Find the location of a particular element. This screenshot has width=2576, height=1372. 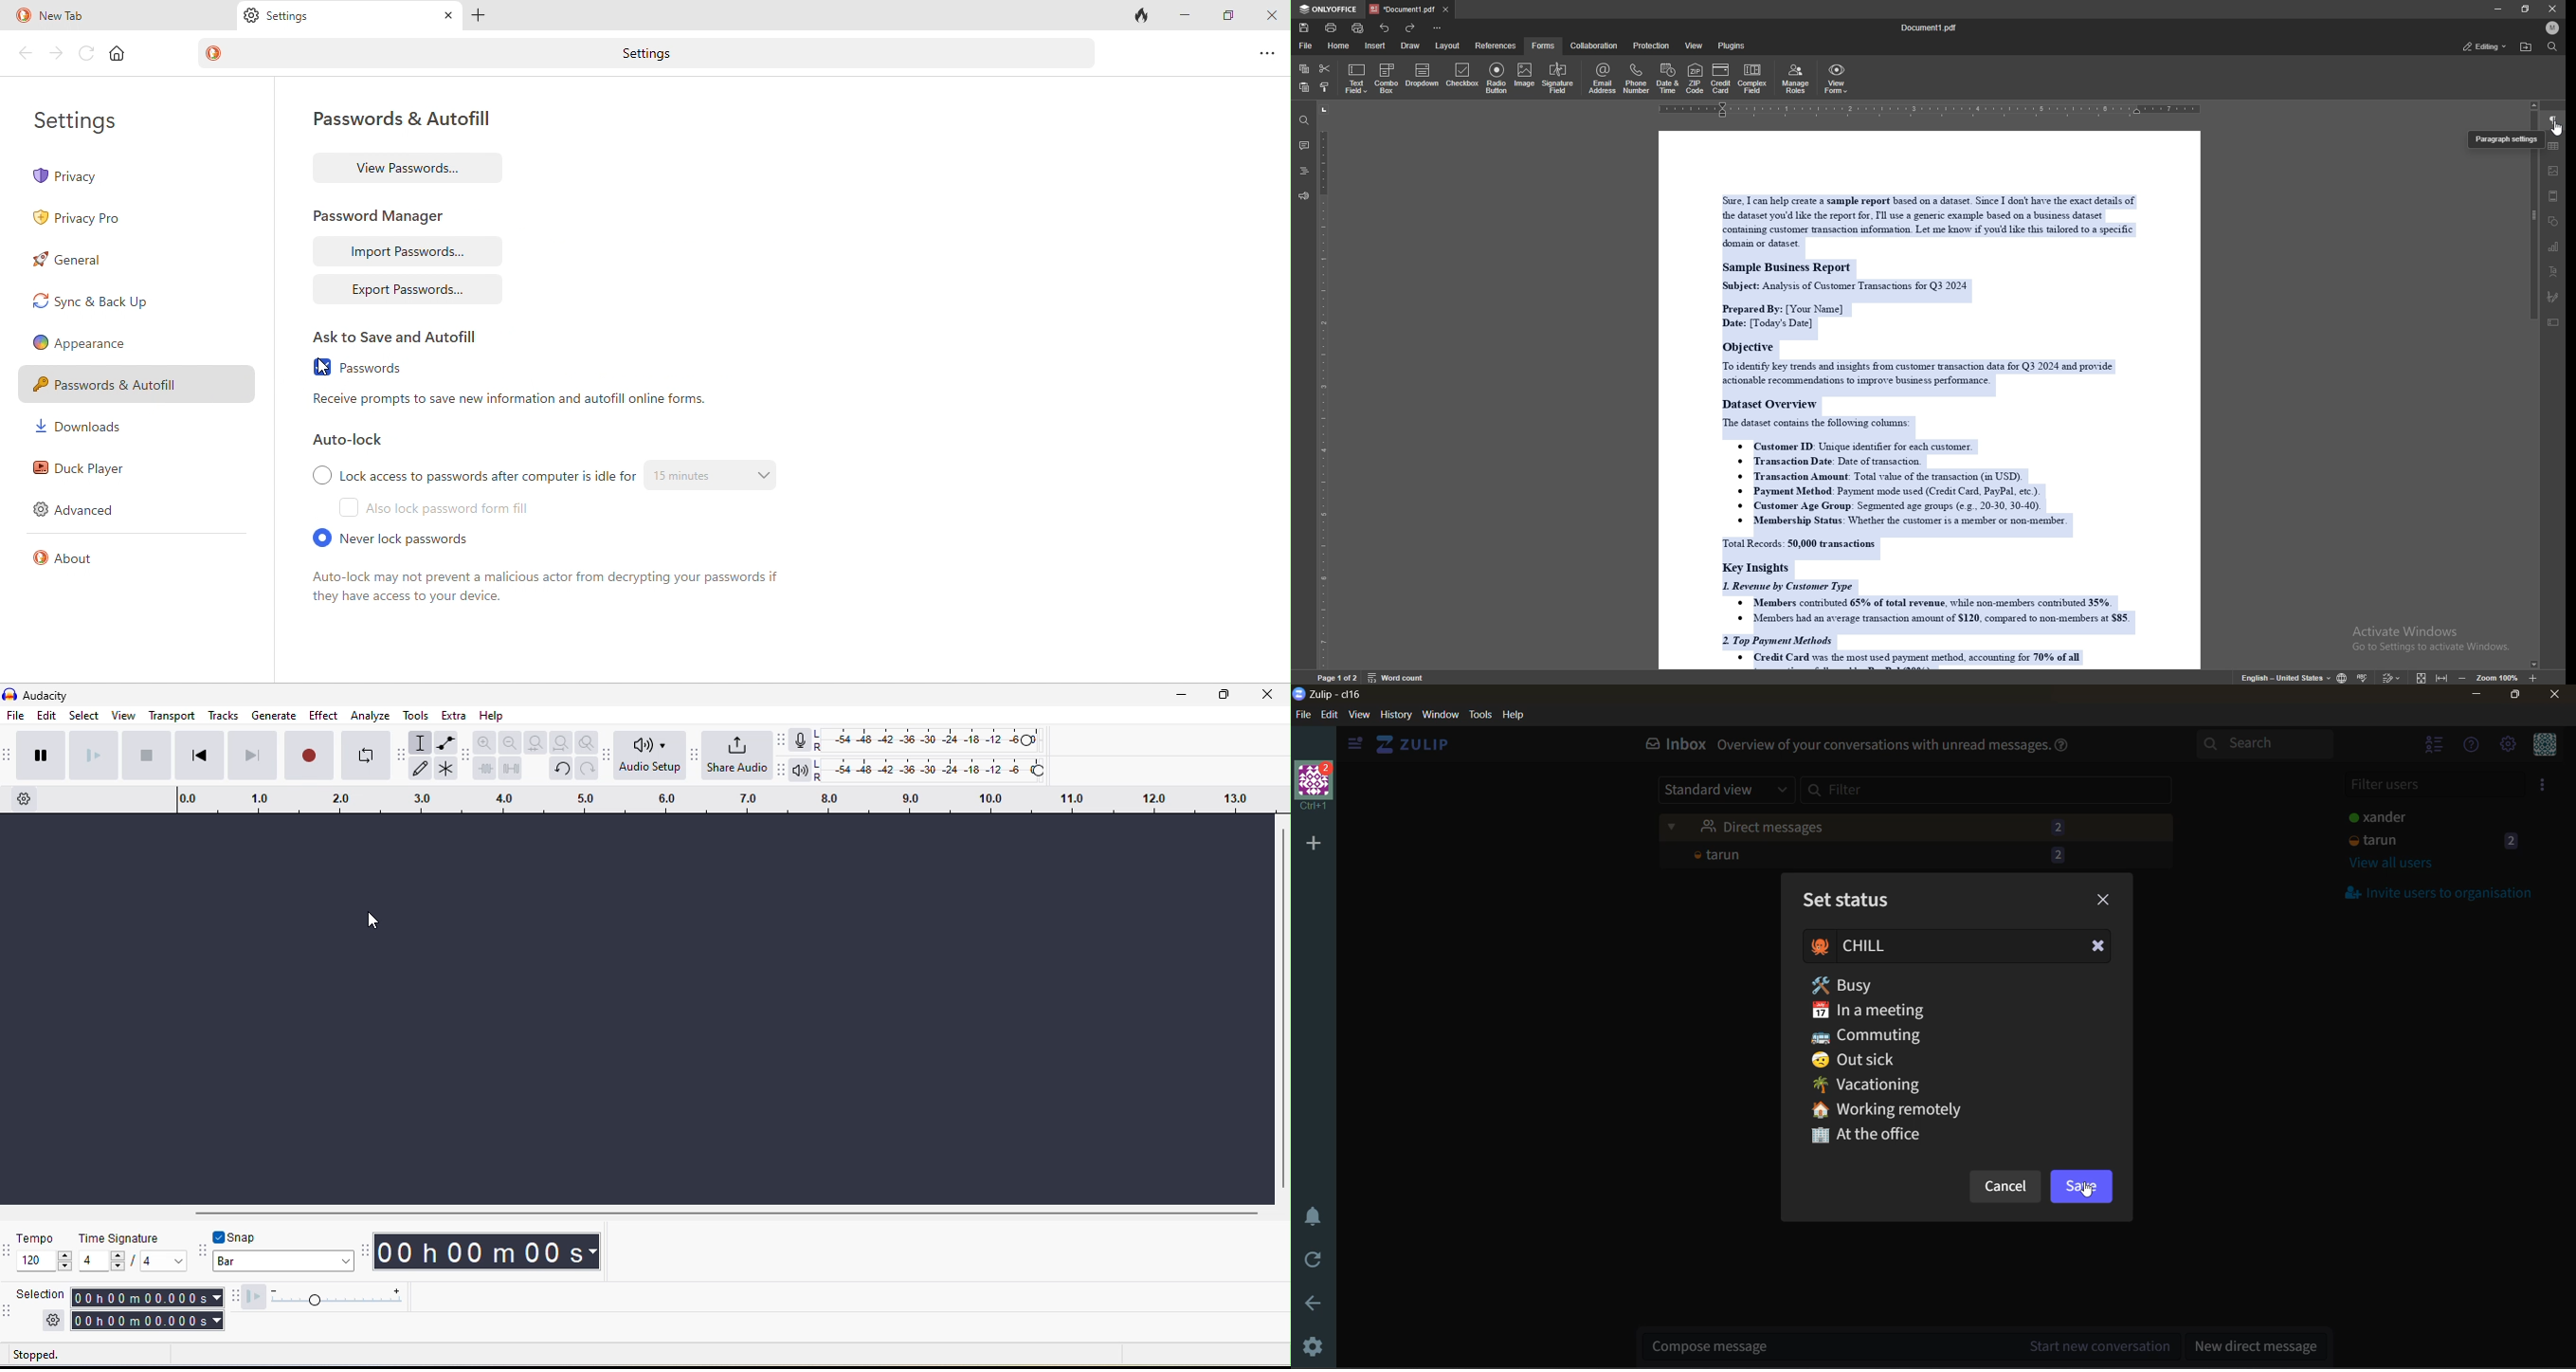

new direct message is located at coordinates (2257, 1345).